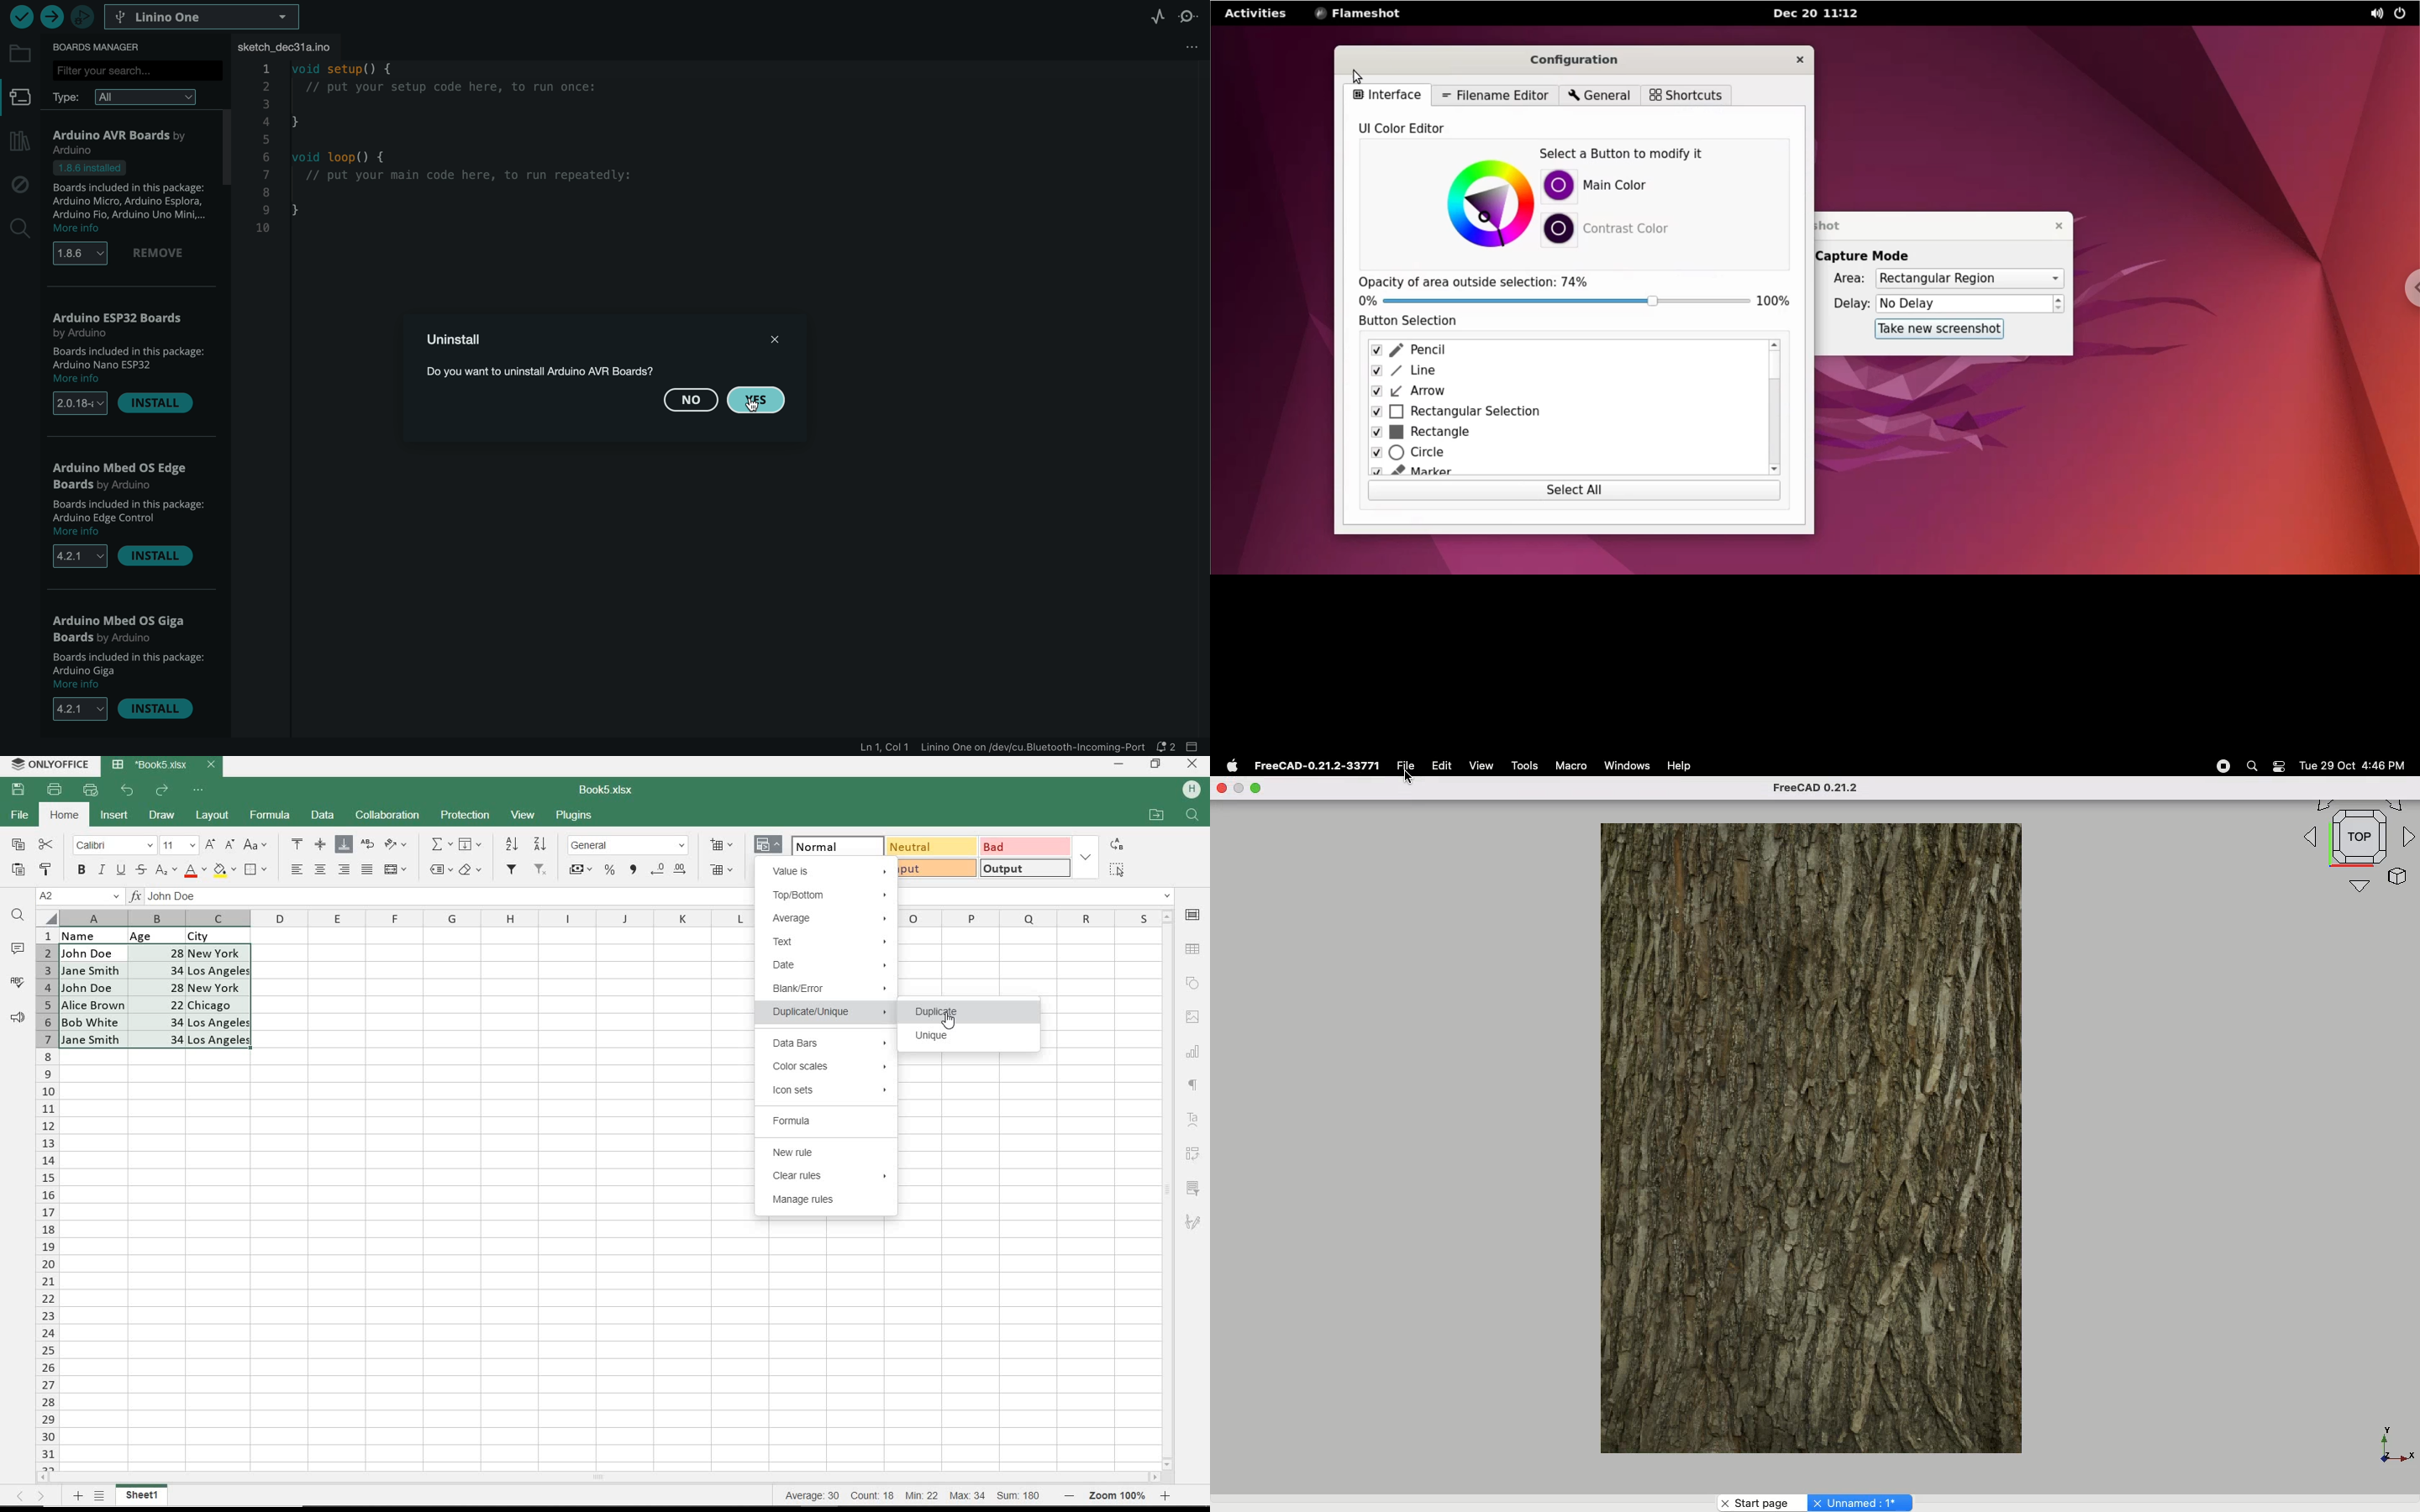  I want to click on ITALIC, so click(101, 869).